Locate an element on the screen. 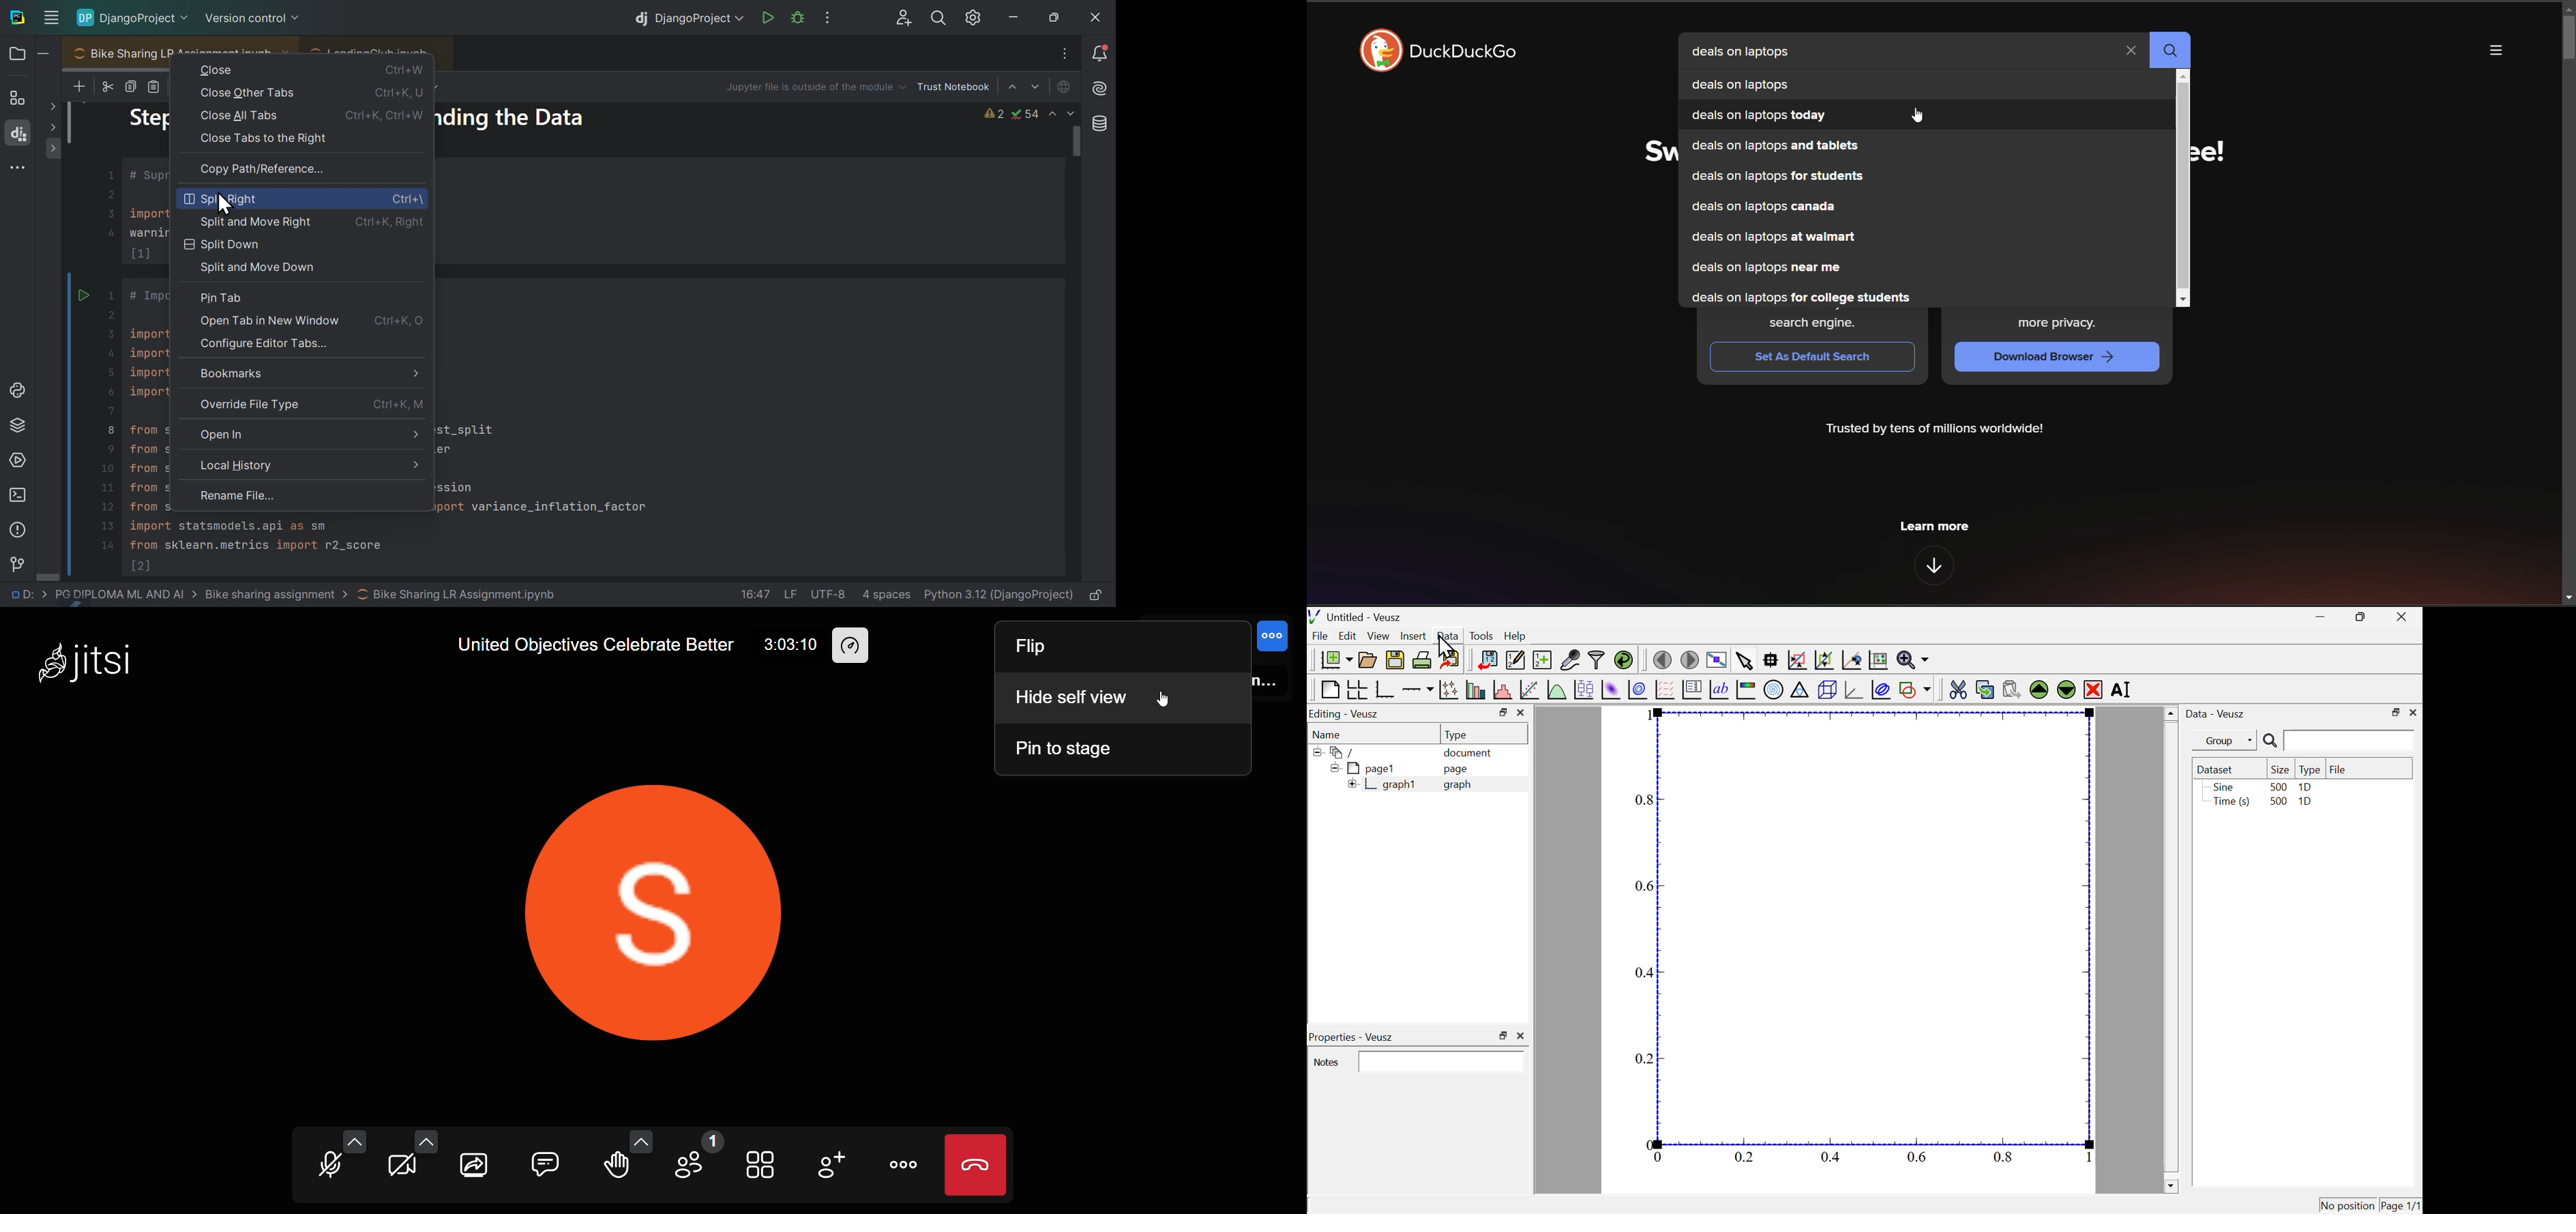 The width and height of the screenshot is (2576, 1232). 0.4 is located at coordinates (1643, 973).